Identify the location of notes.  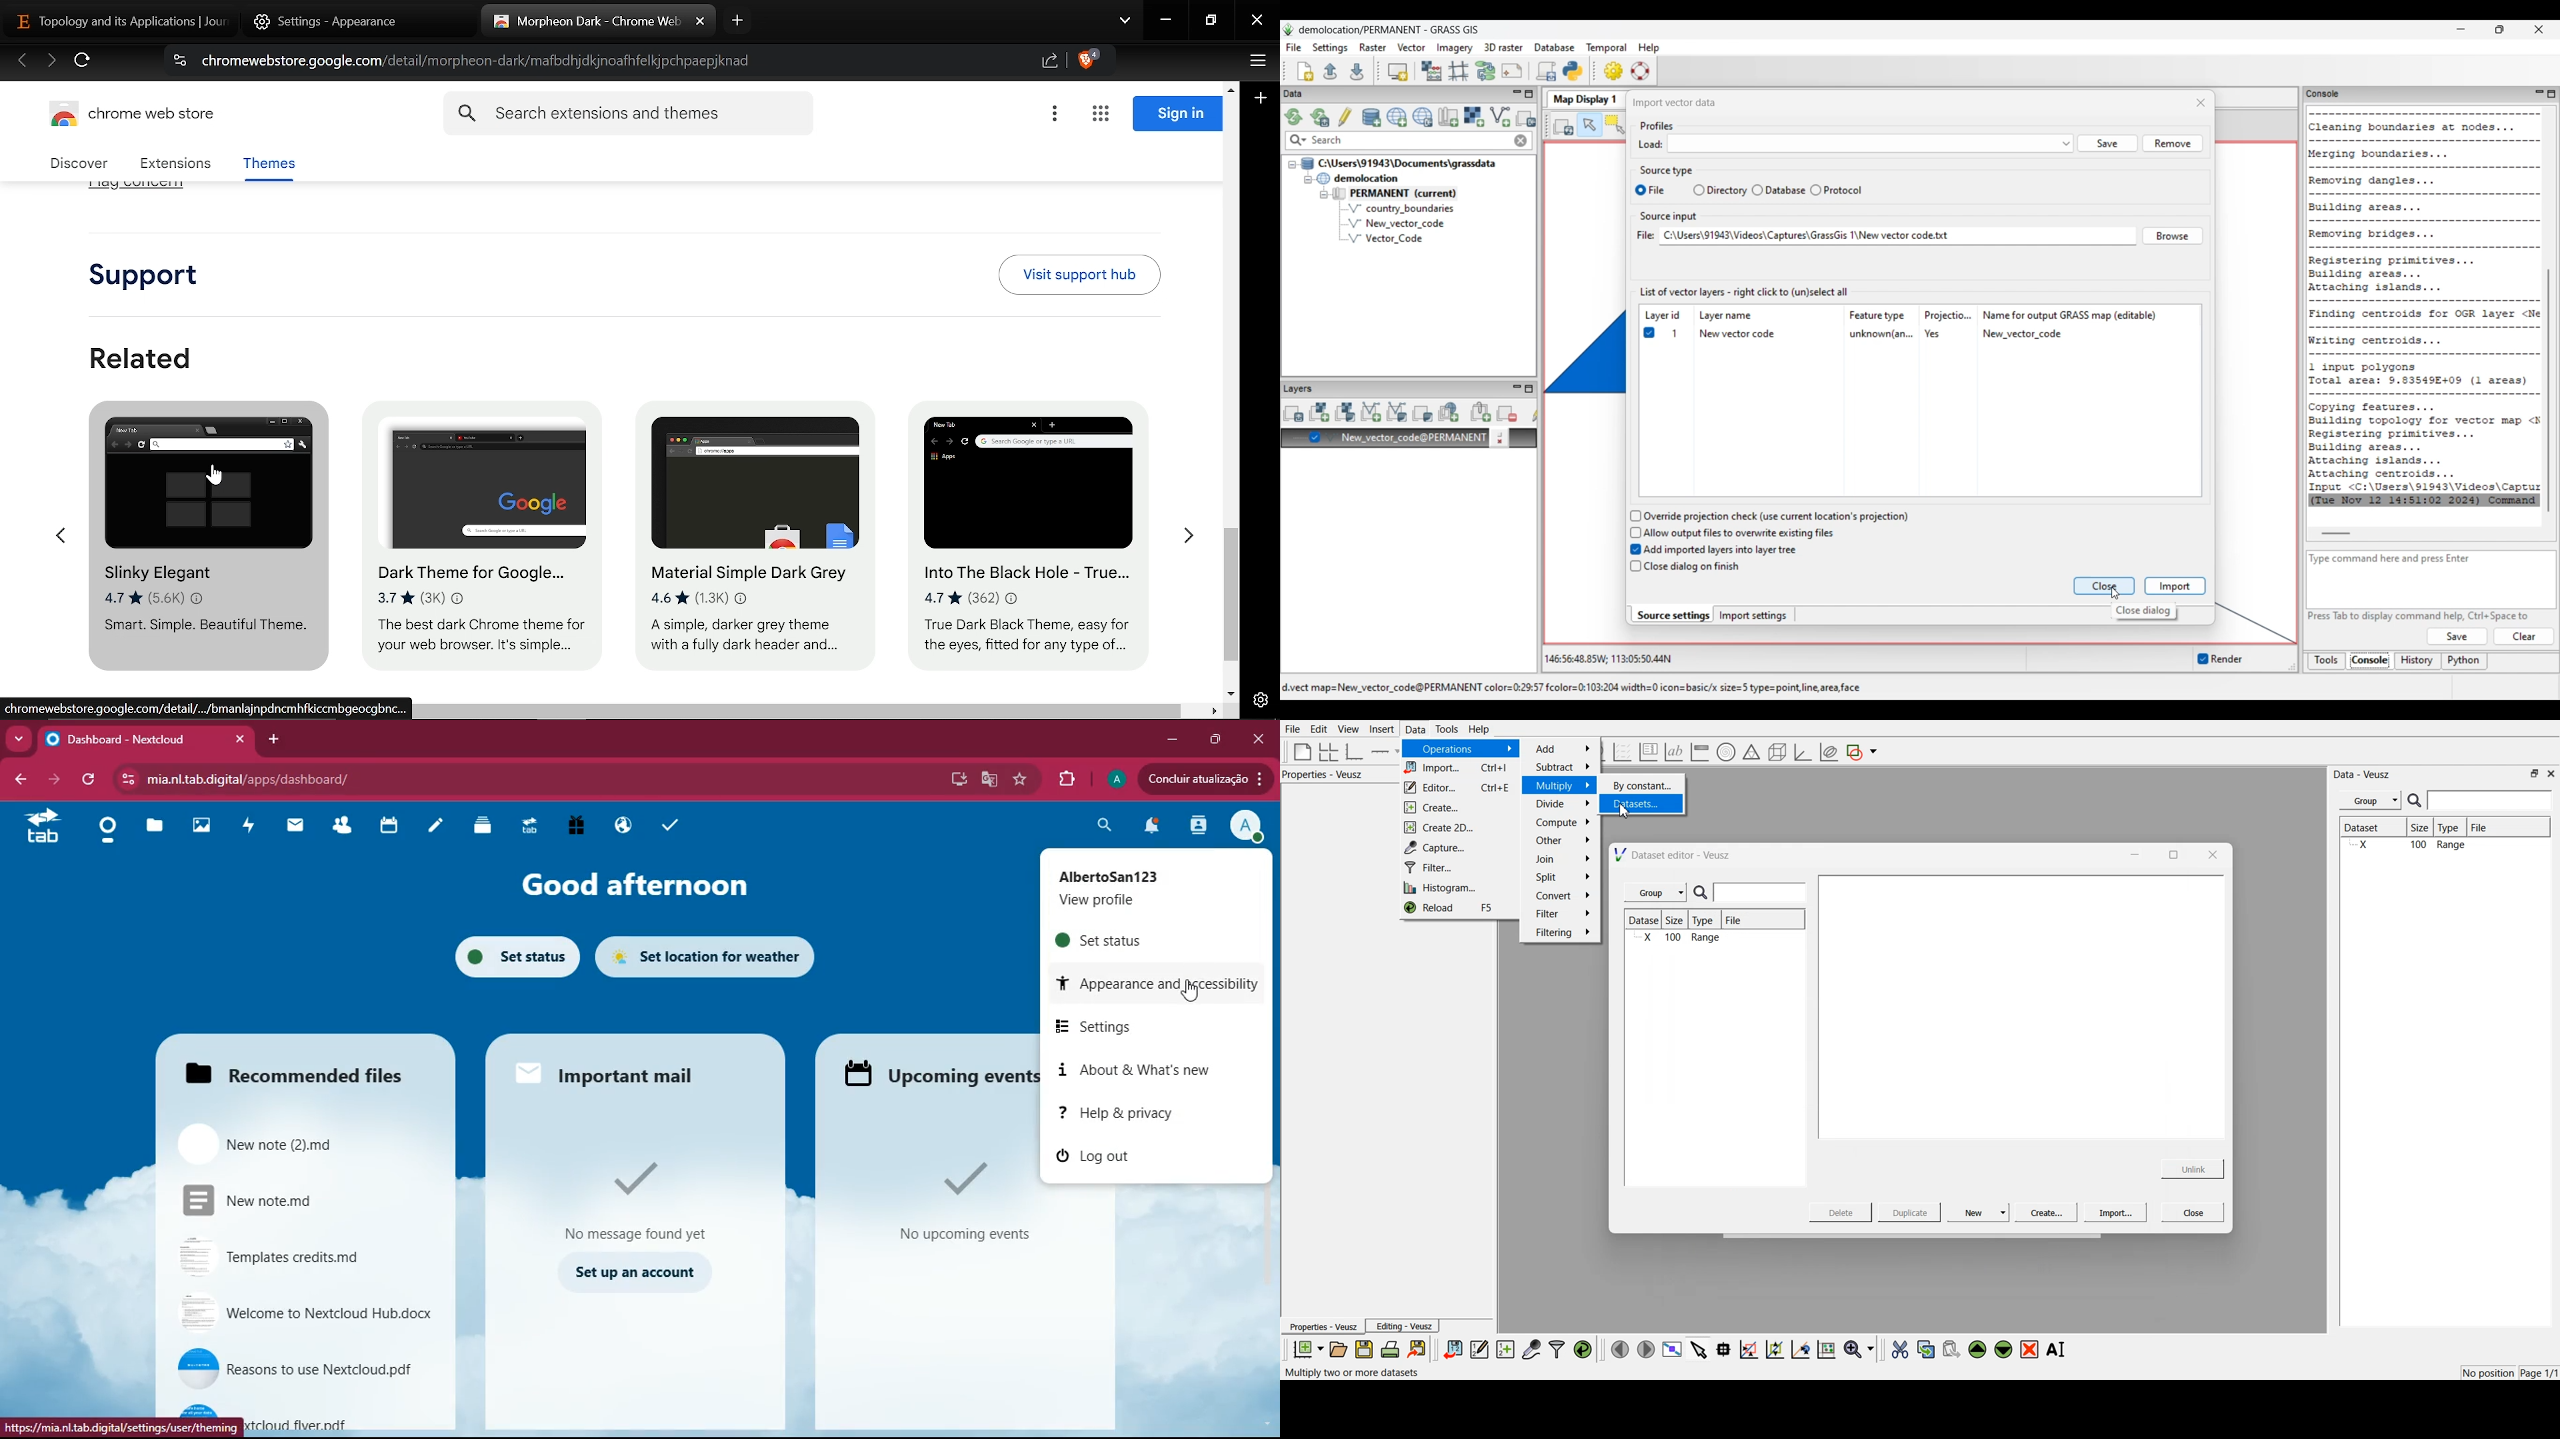
(433, 830).